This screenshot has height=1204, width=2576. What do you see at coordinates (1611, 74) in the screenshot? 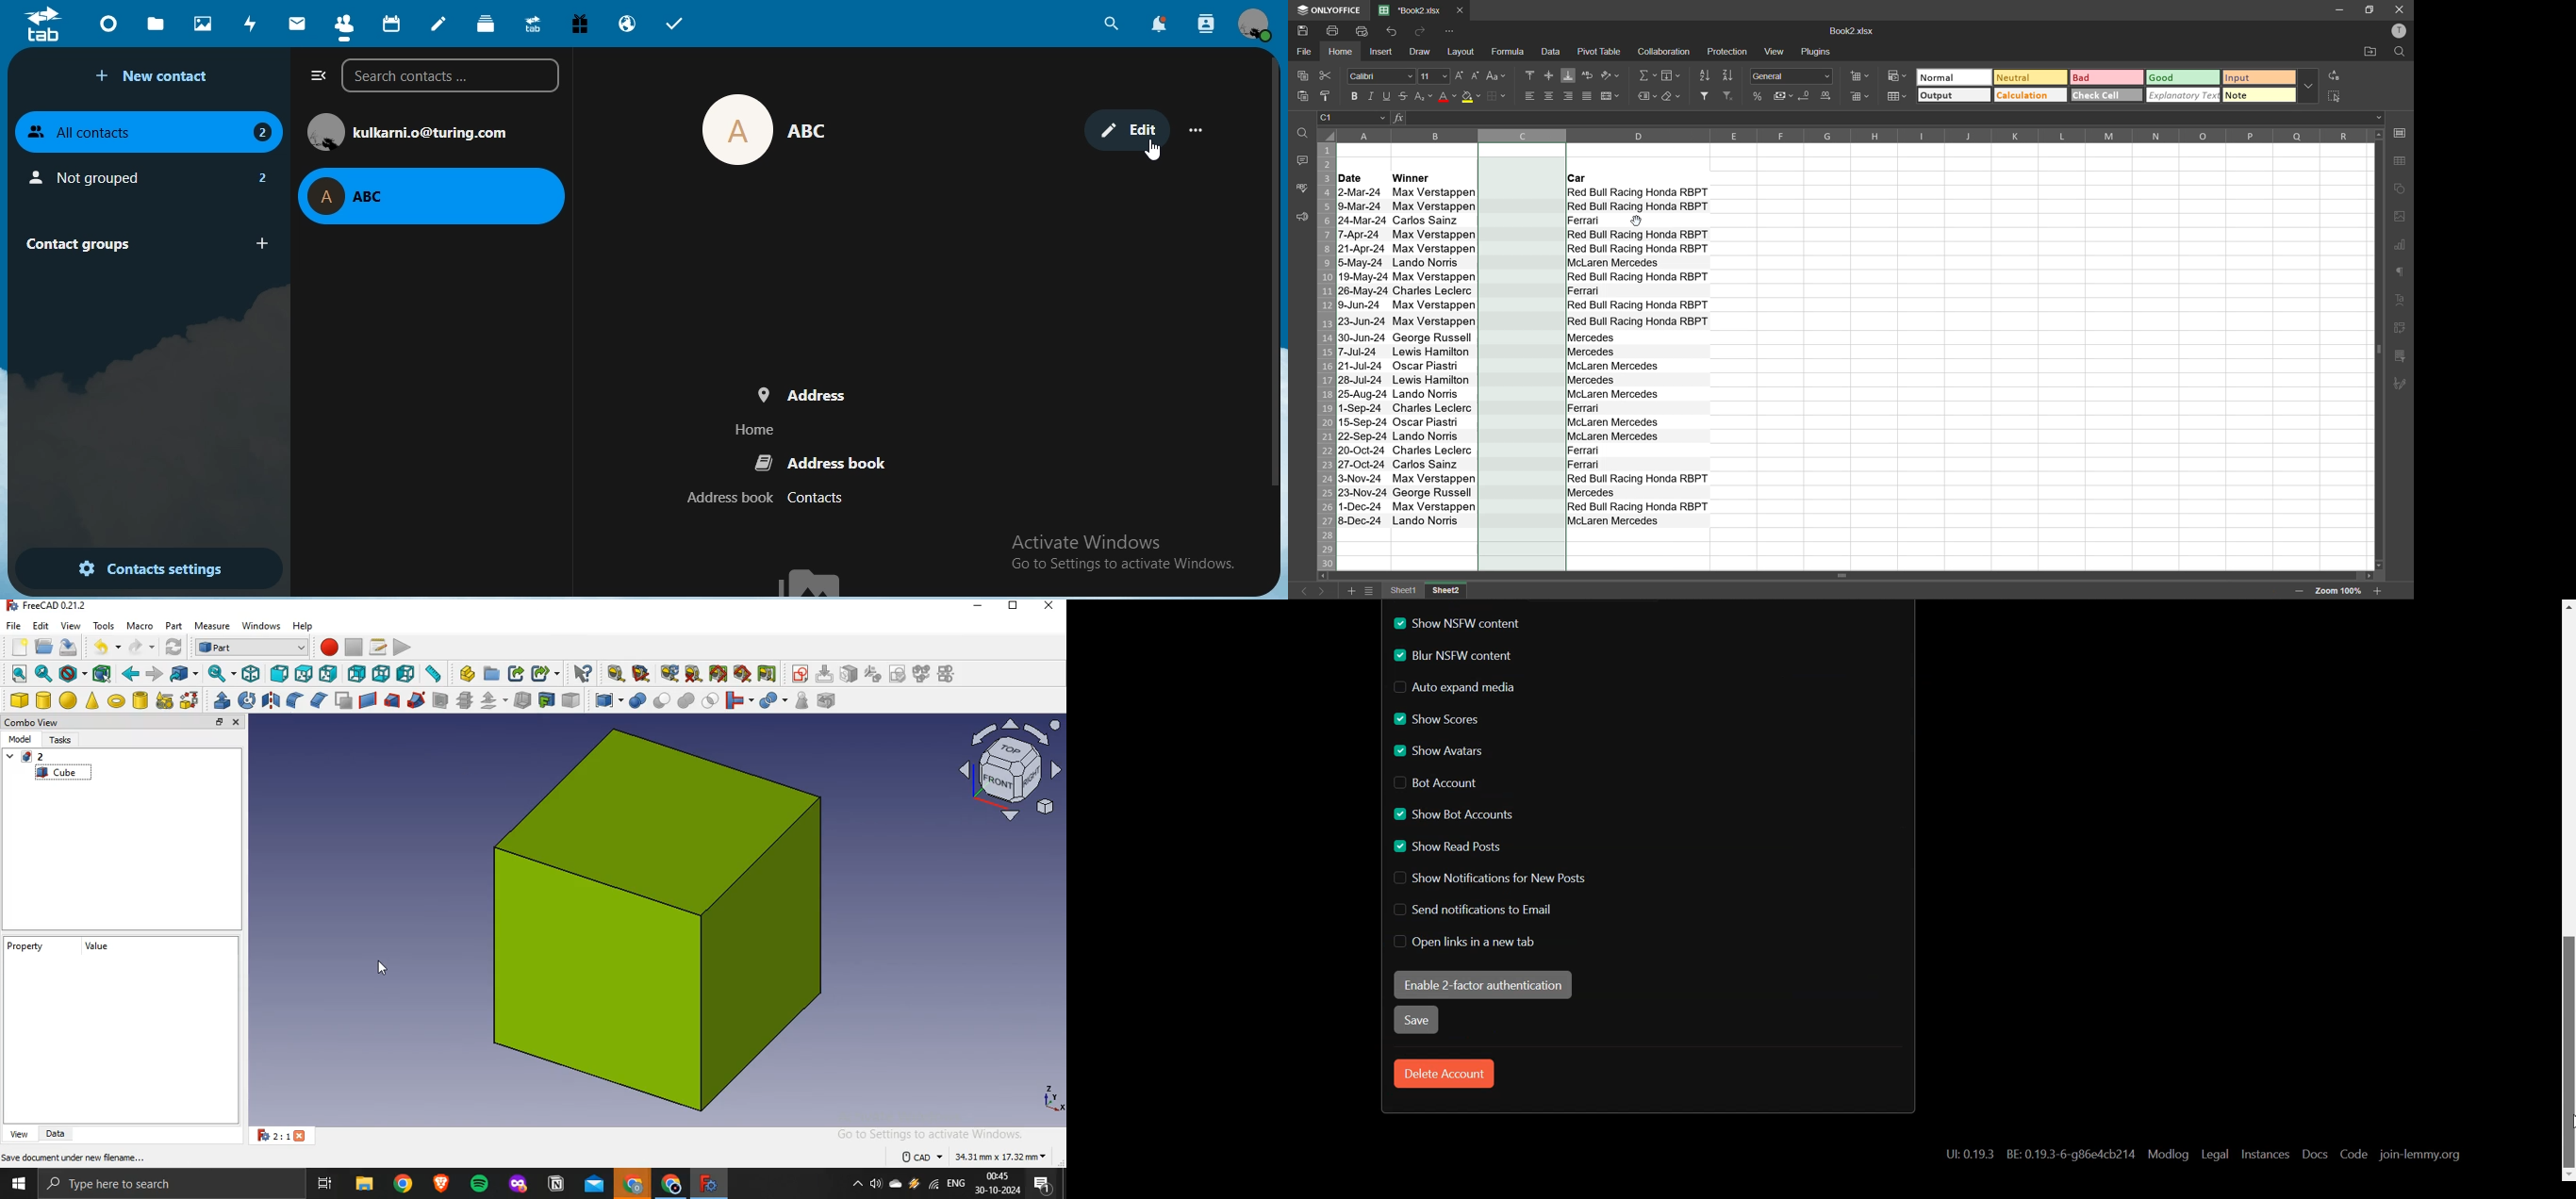
I see `orientation` at bounding box center [1611, 74].